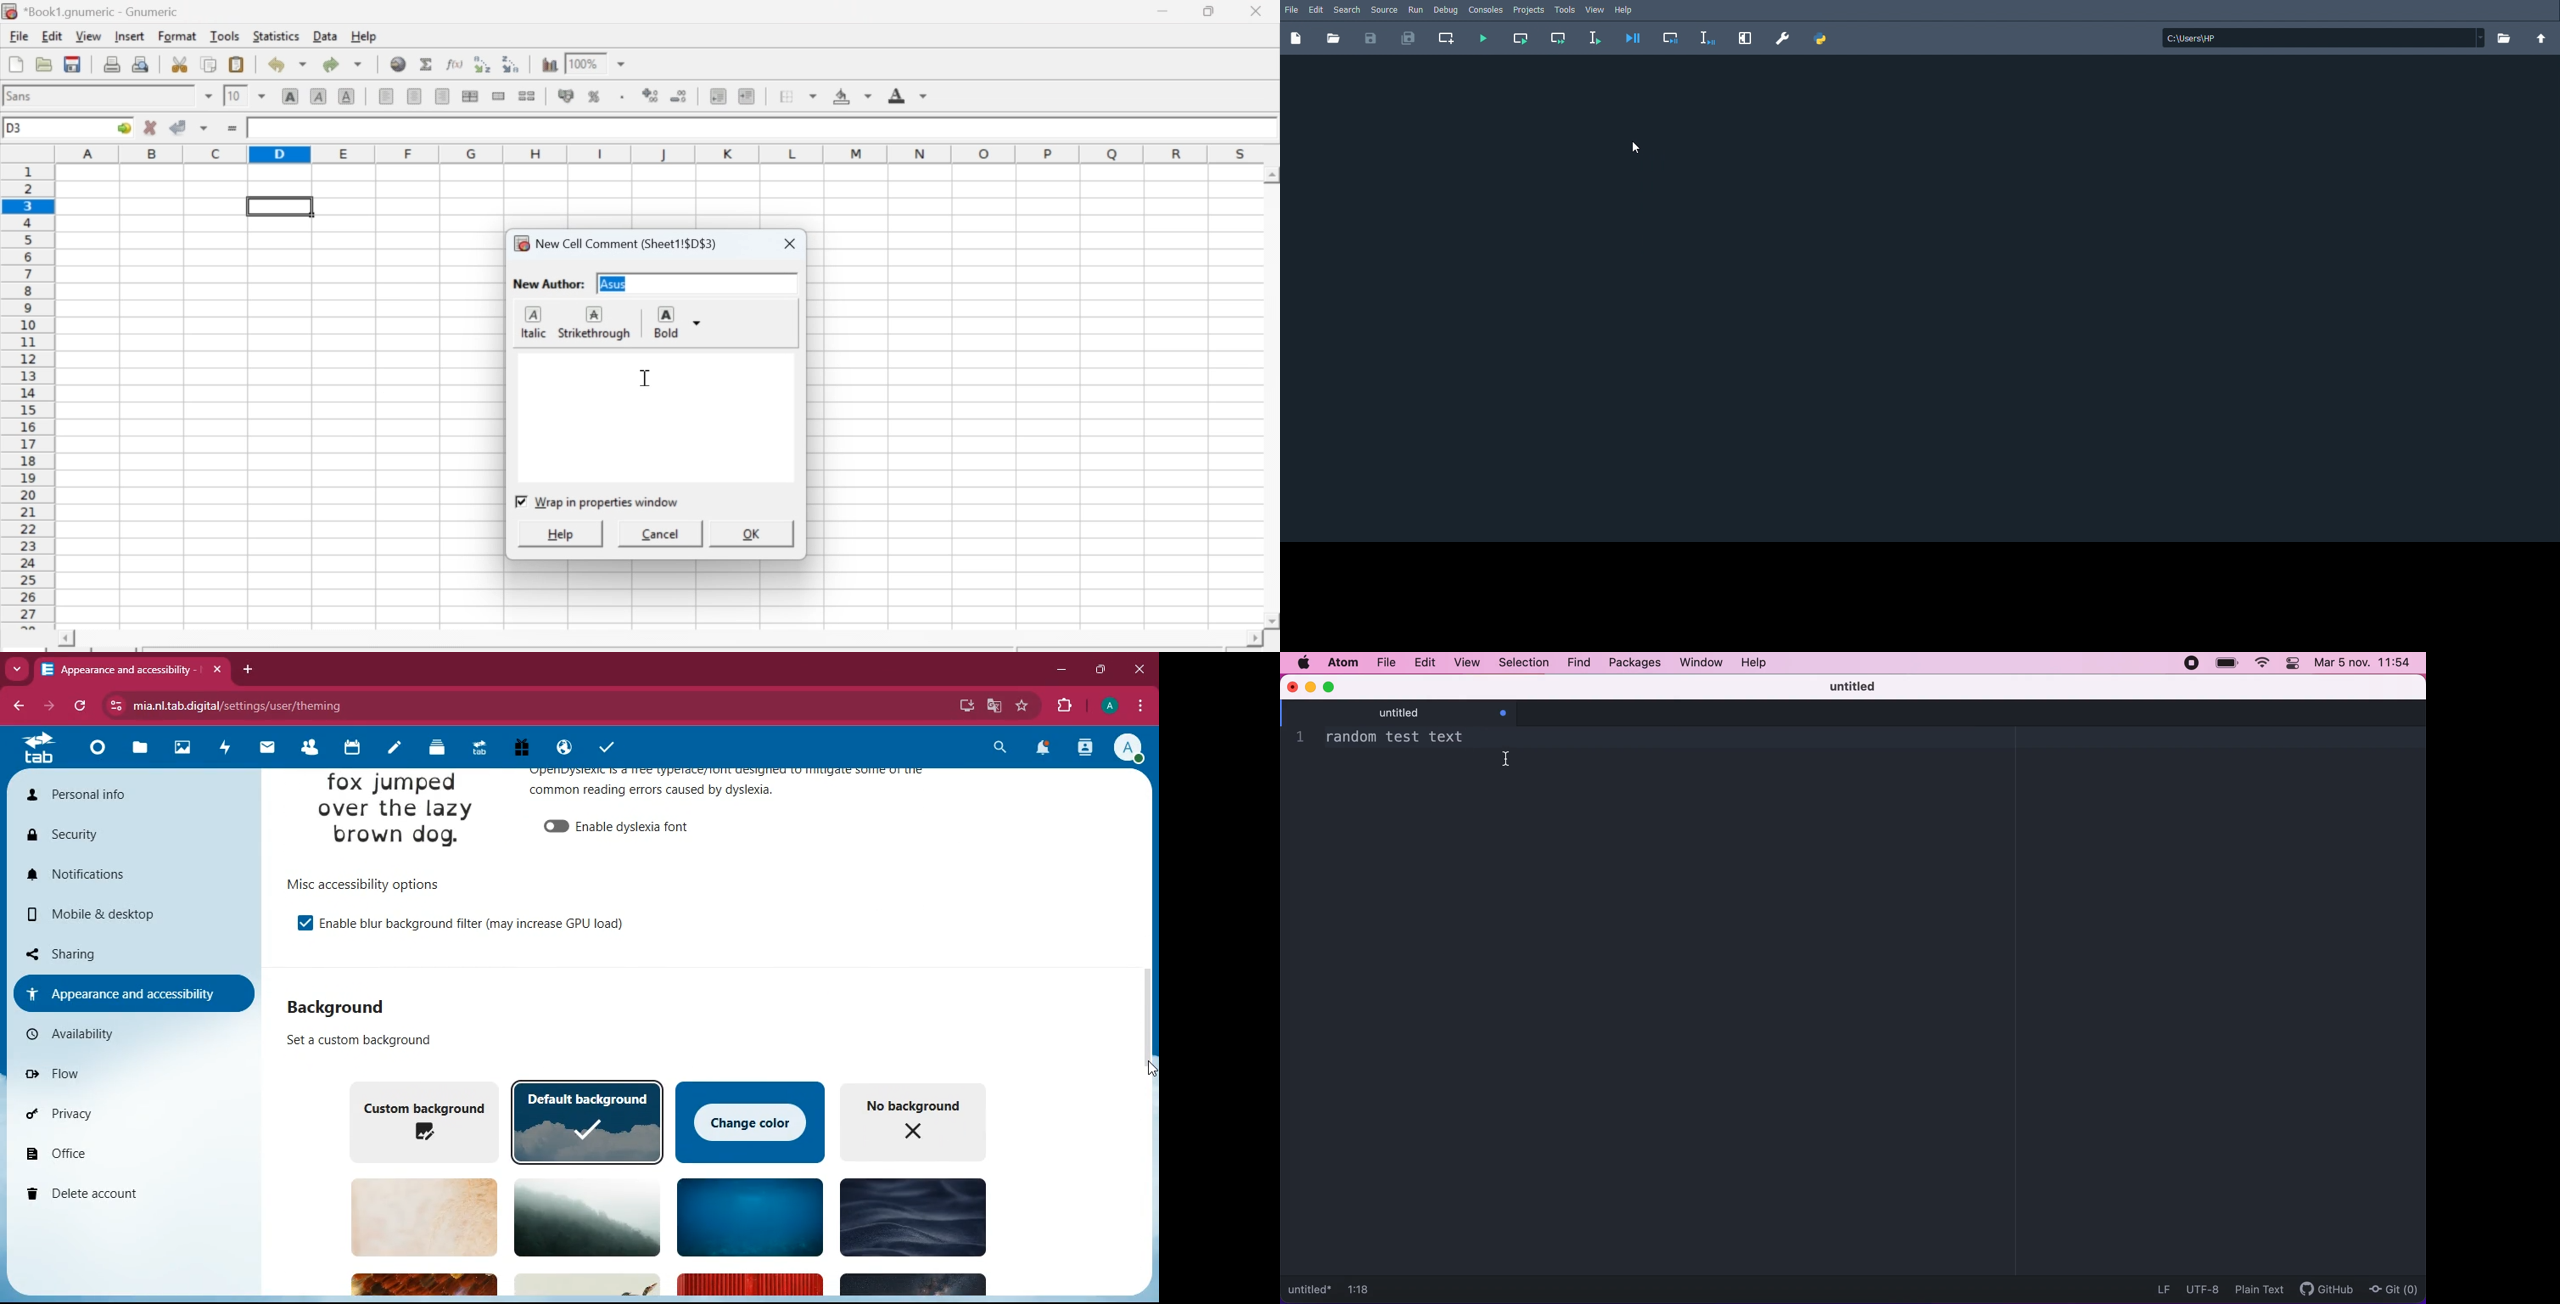 Image resolution: width=2576 pixels, height=1316 pixels. Describe the element at coordinates (132, 992) in the screenshot. I see `appearance` at that location.